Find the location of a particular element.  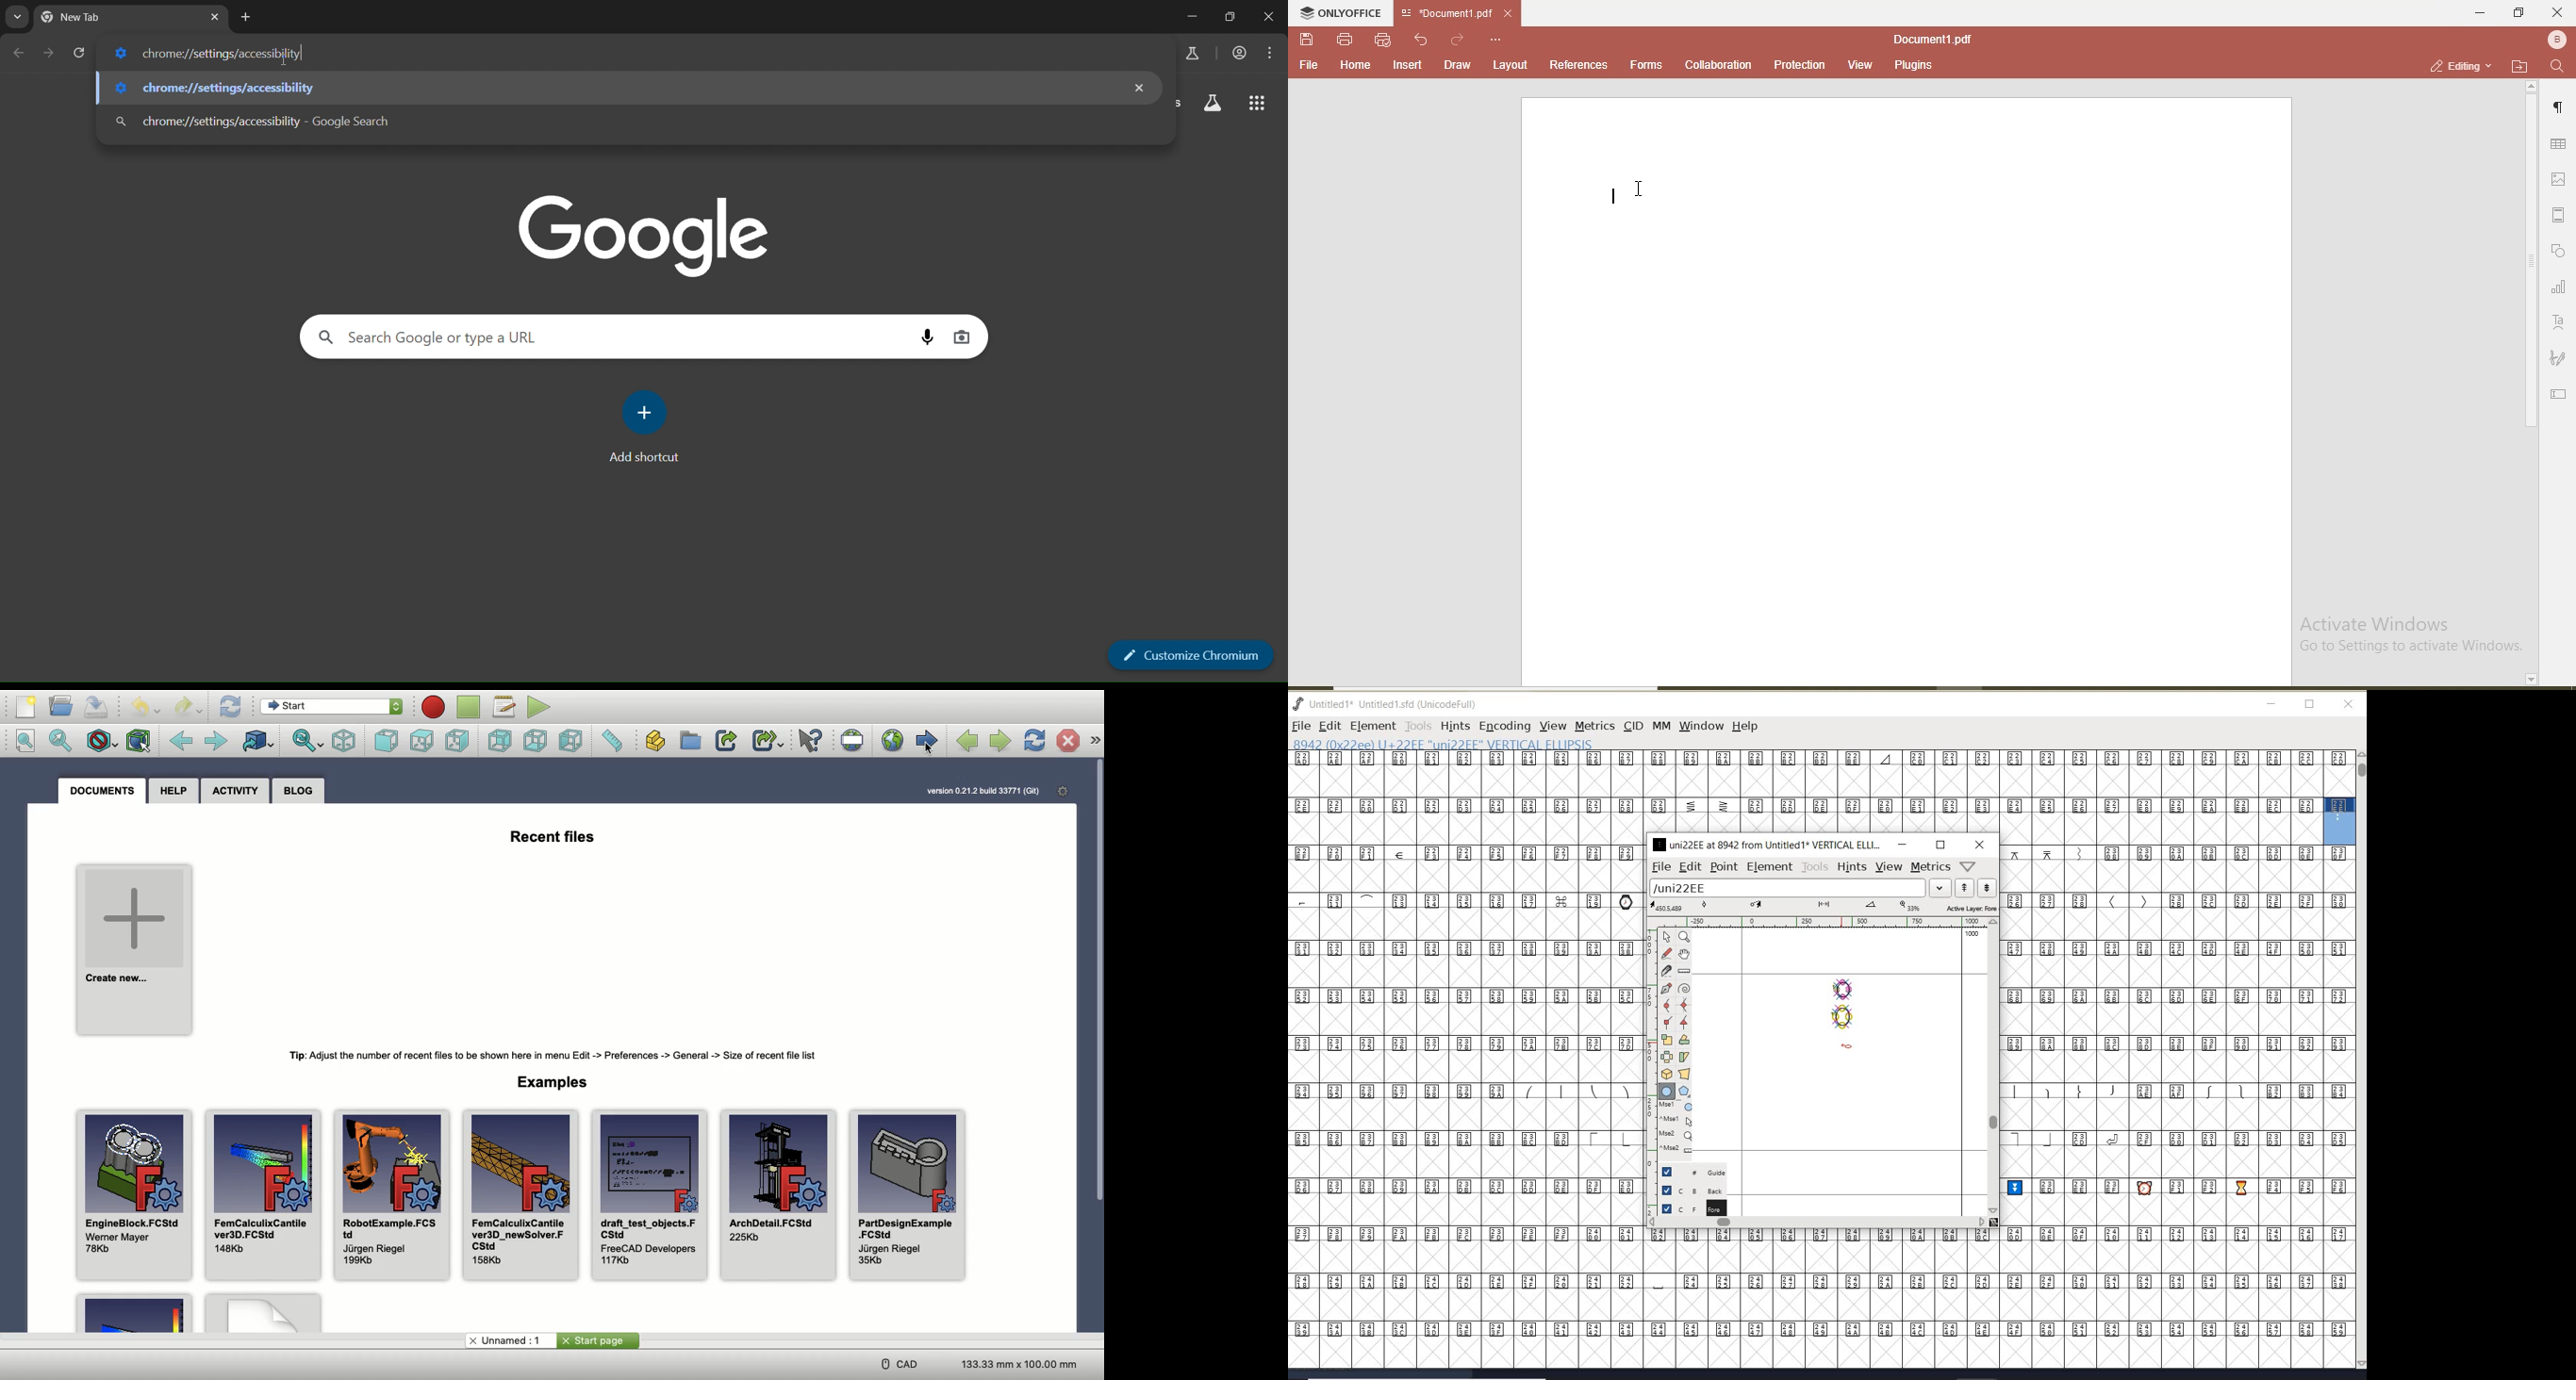

New is located at coordinates (27, 707).